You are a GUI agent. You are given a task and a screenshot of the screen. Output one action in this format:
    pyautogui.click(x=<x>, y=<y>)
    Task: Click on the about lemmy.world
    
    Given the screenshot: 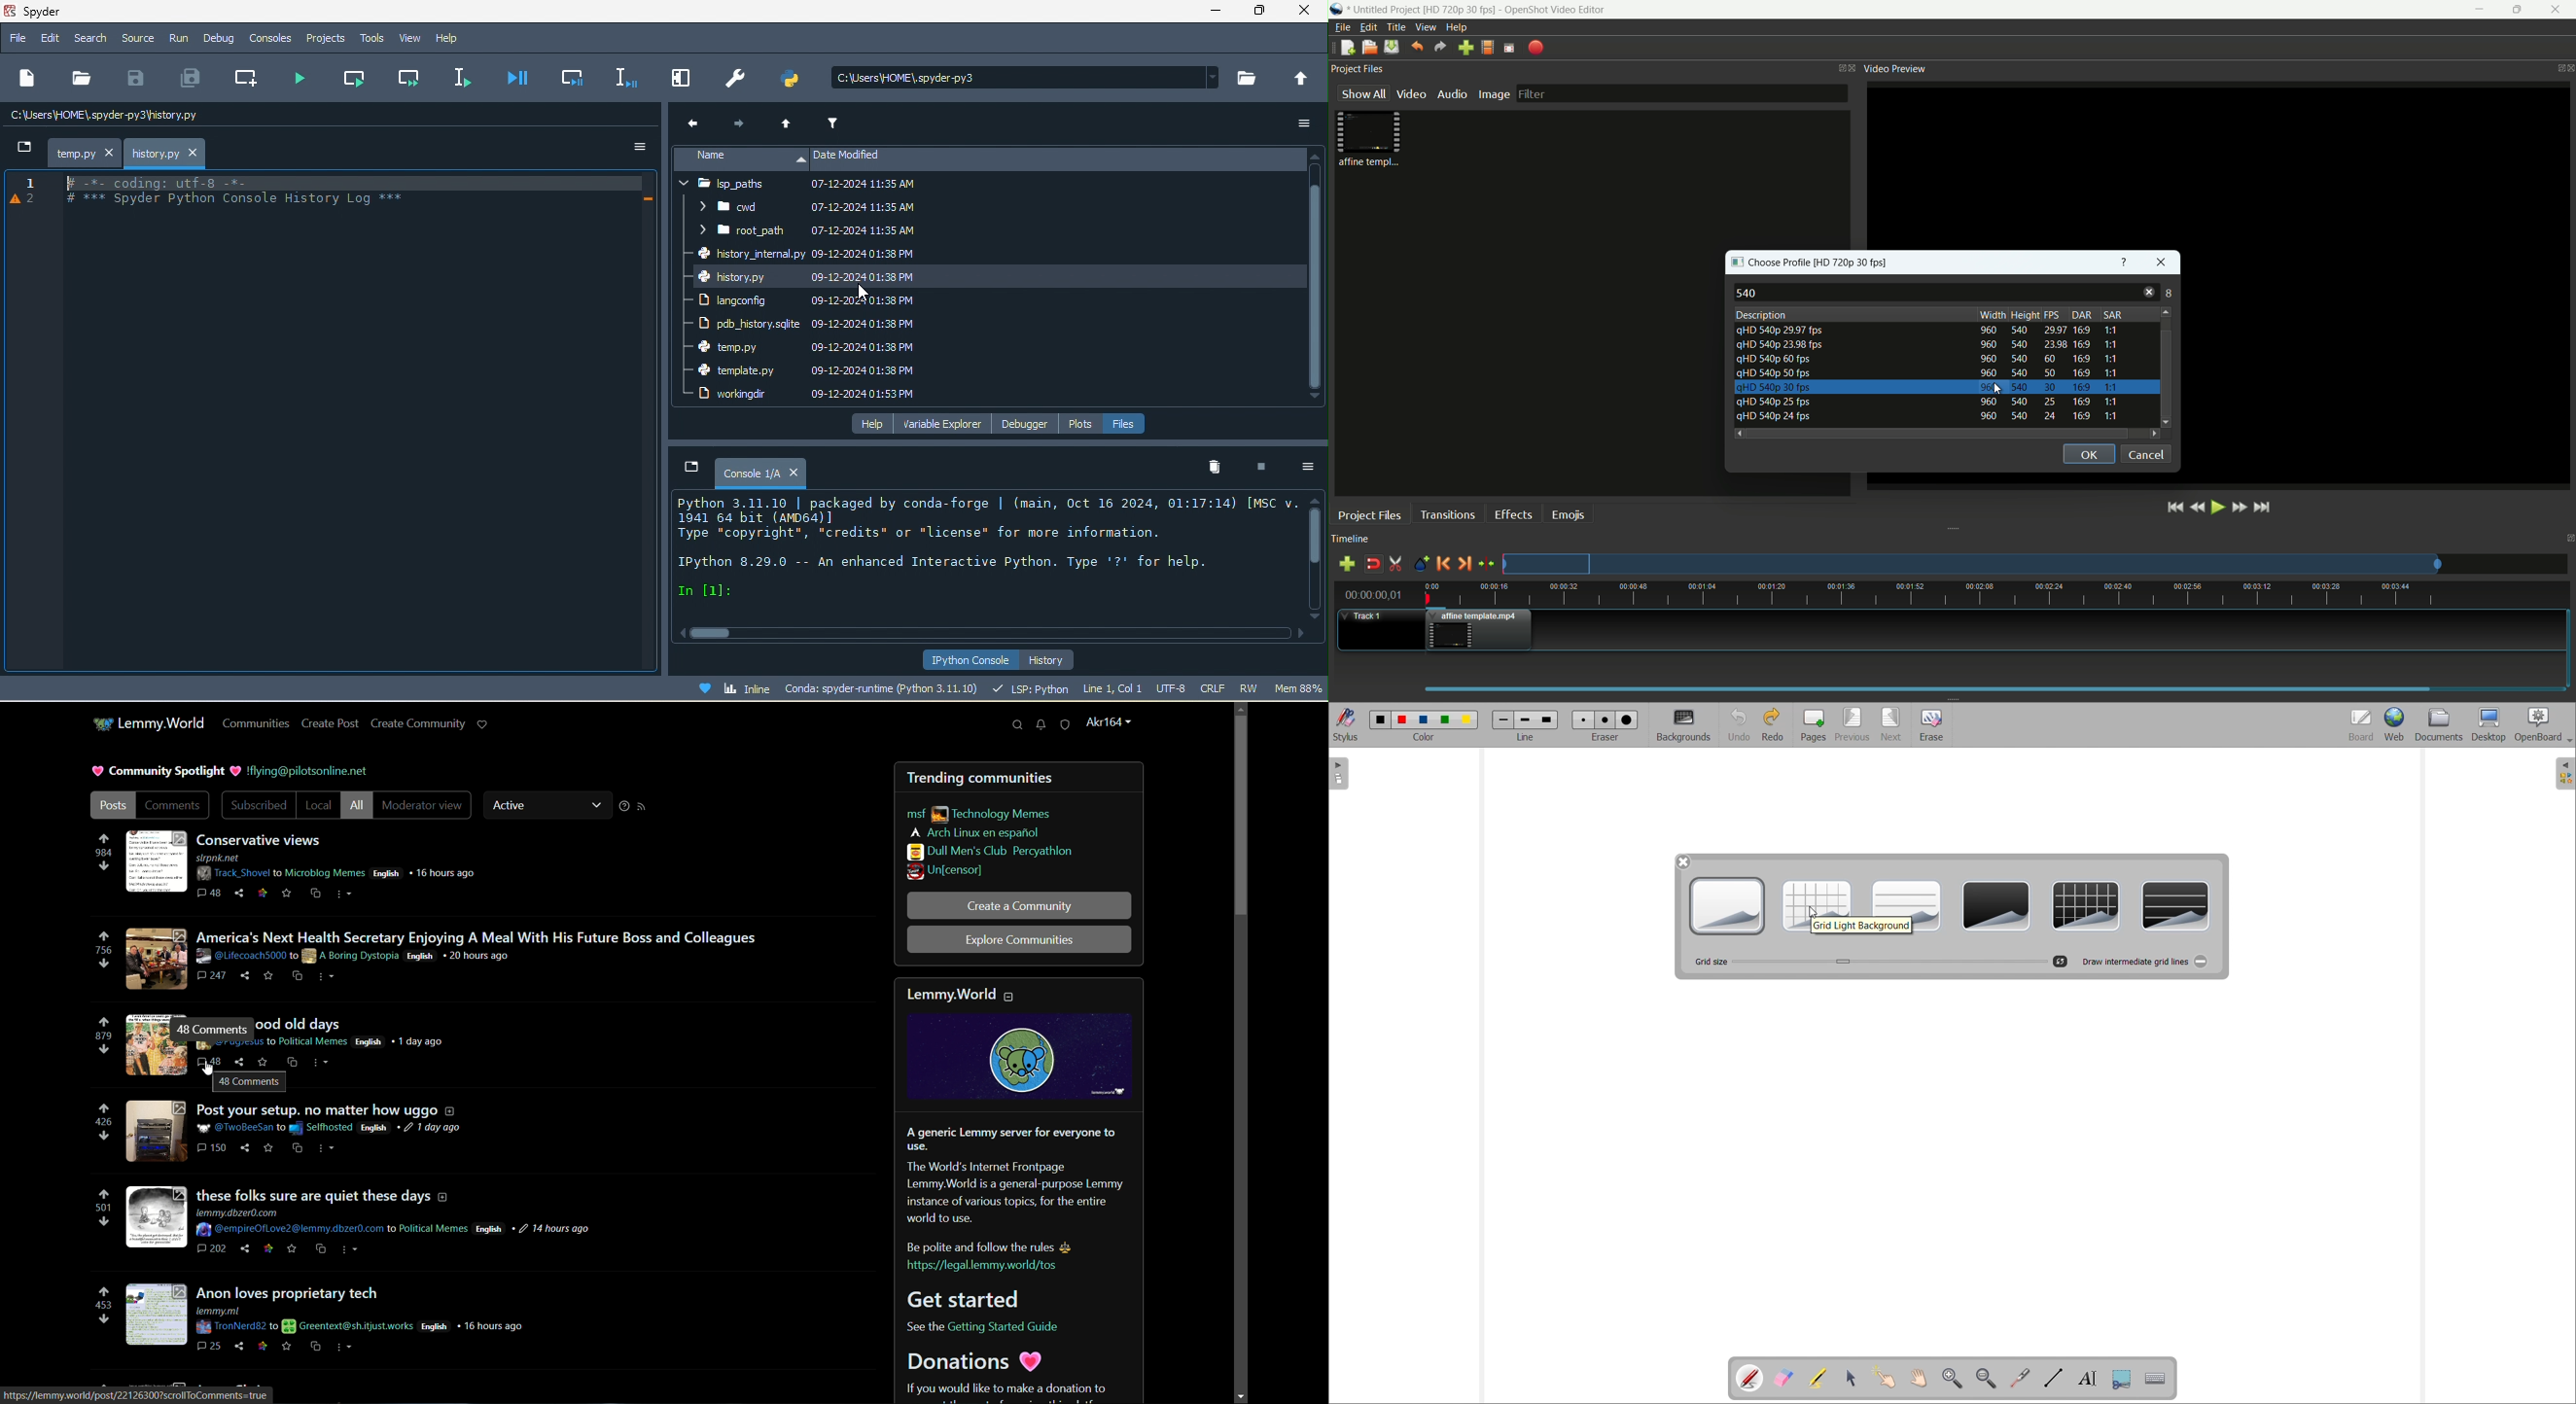 What is the action you would take?
    pyautogui.click(x=1021, y=1191)
    